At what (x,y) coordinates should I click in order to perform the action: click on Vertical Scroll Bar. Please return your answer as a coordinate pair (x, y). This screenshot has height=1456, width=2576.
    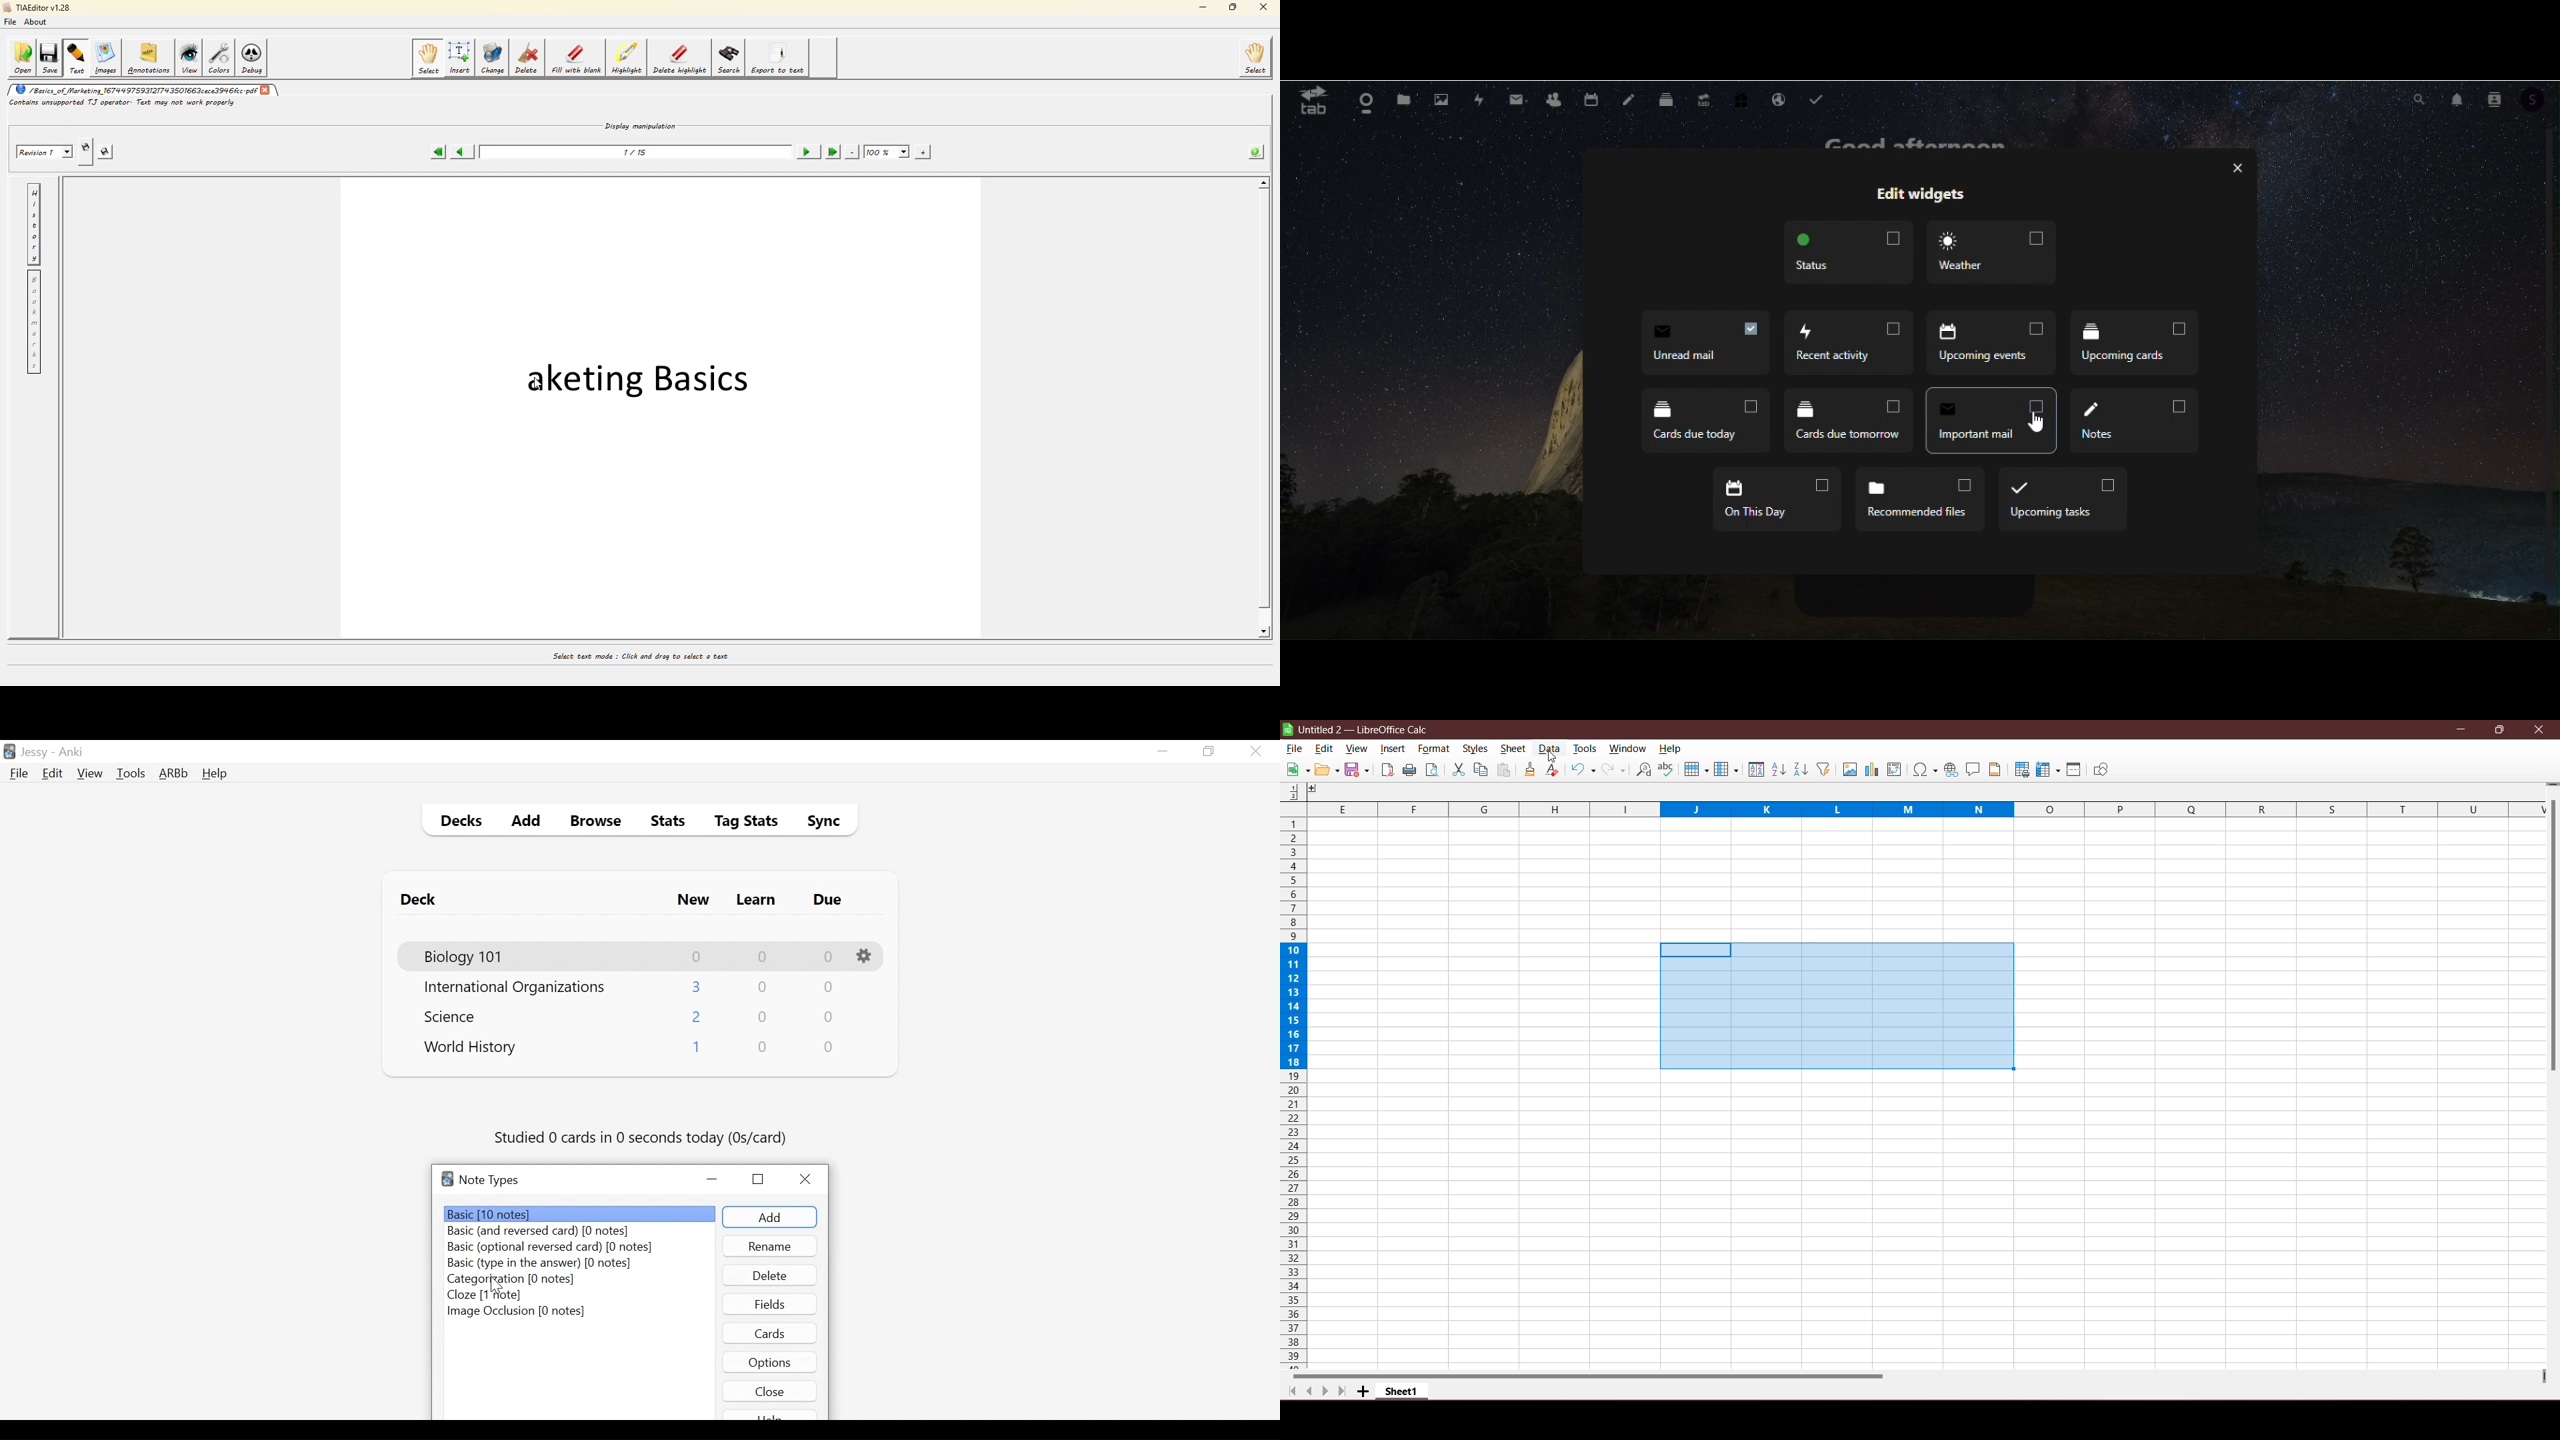
    Looking at the image, I should click on (2552, 938).